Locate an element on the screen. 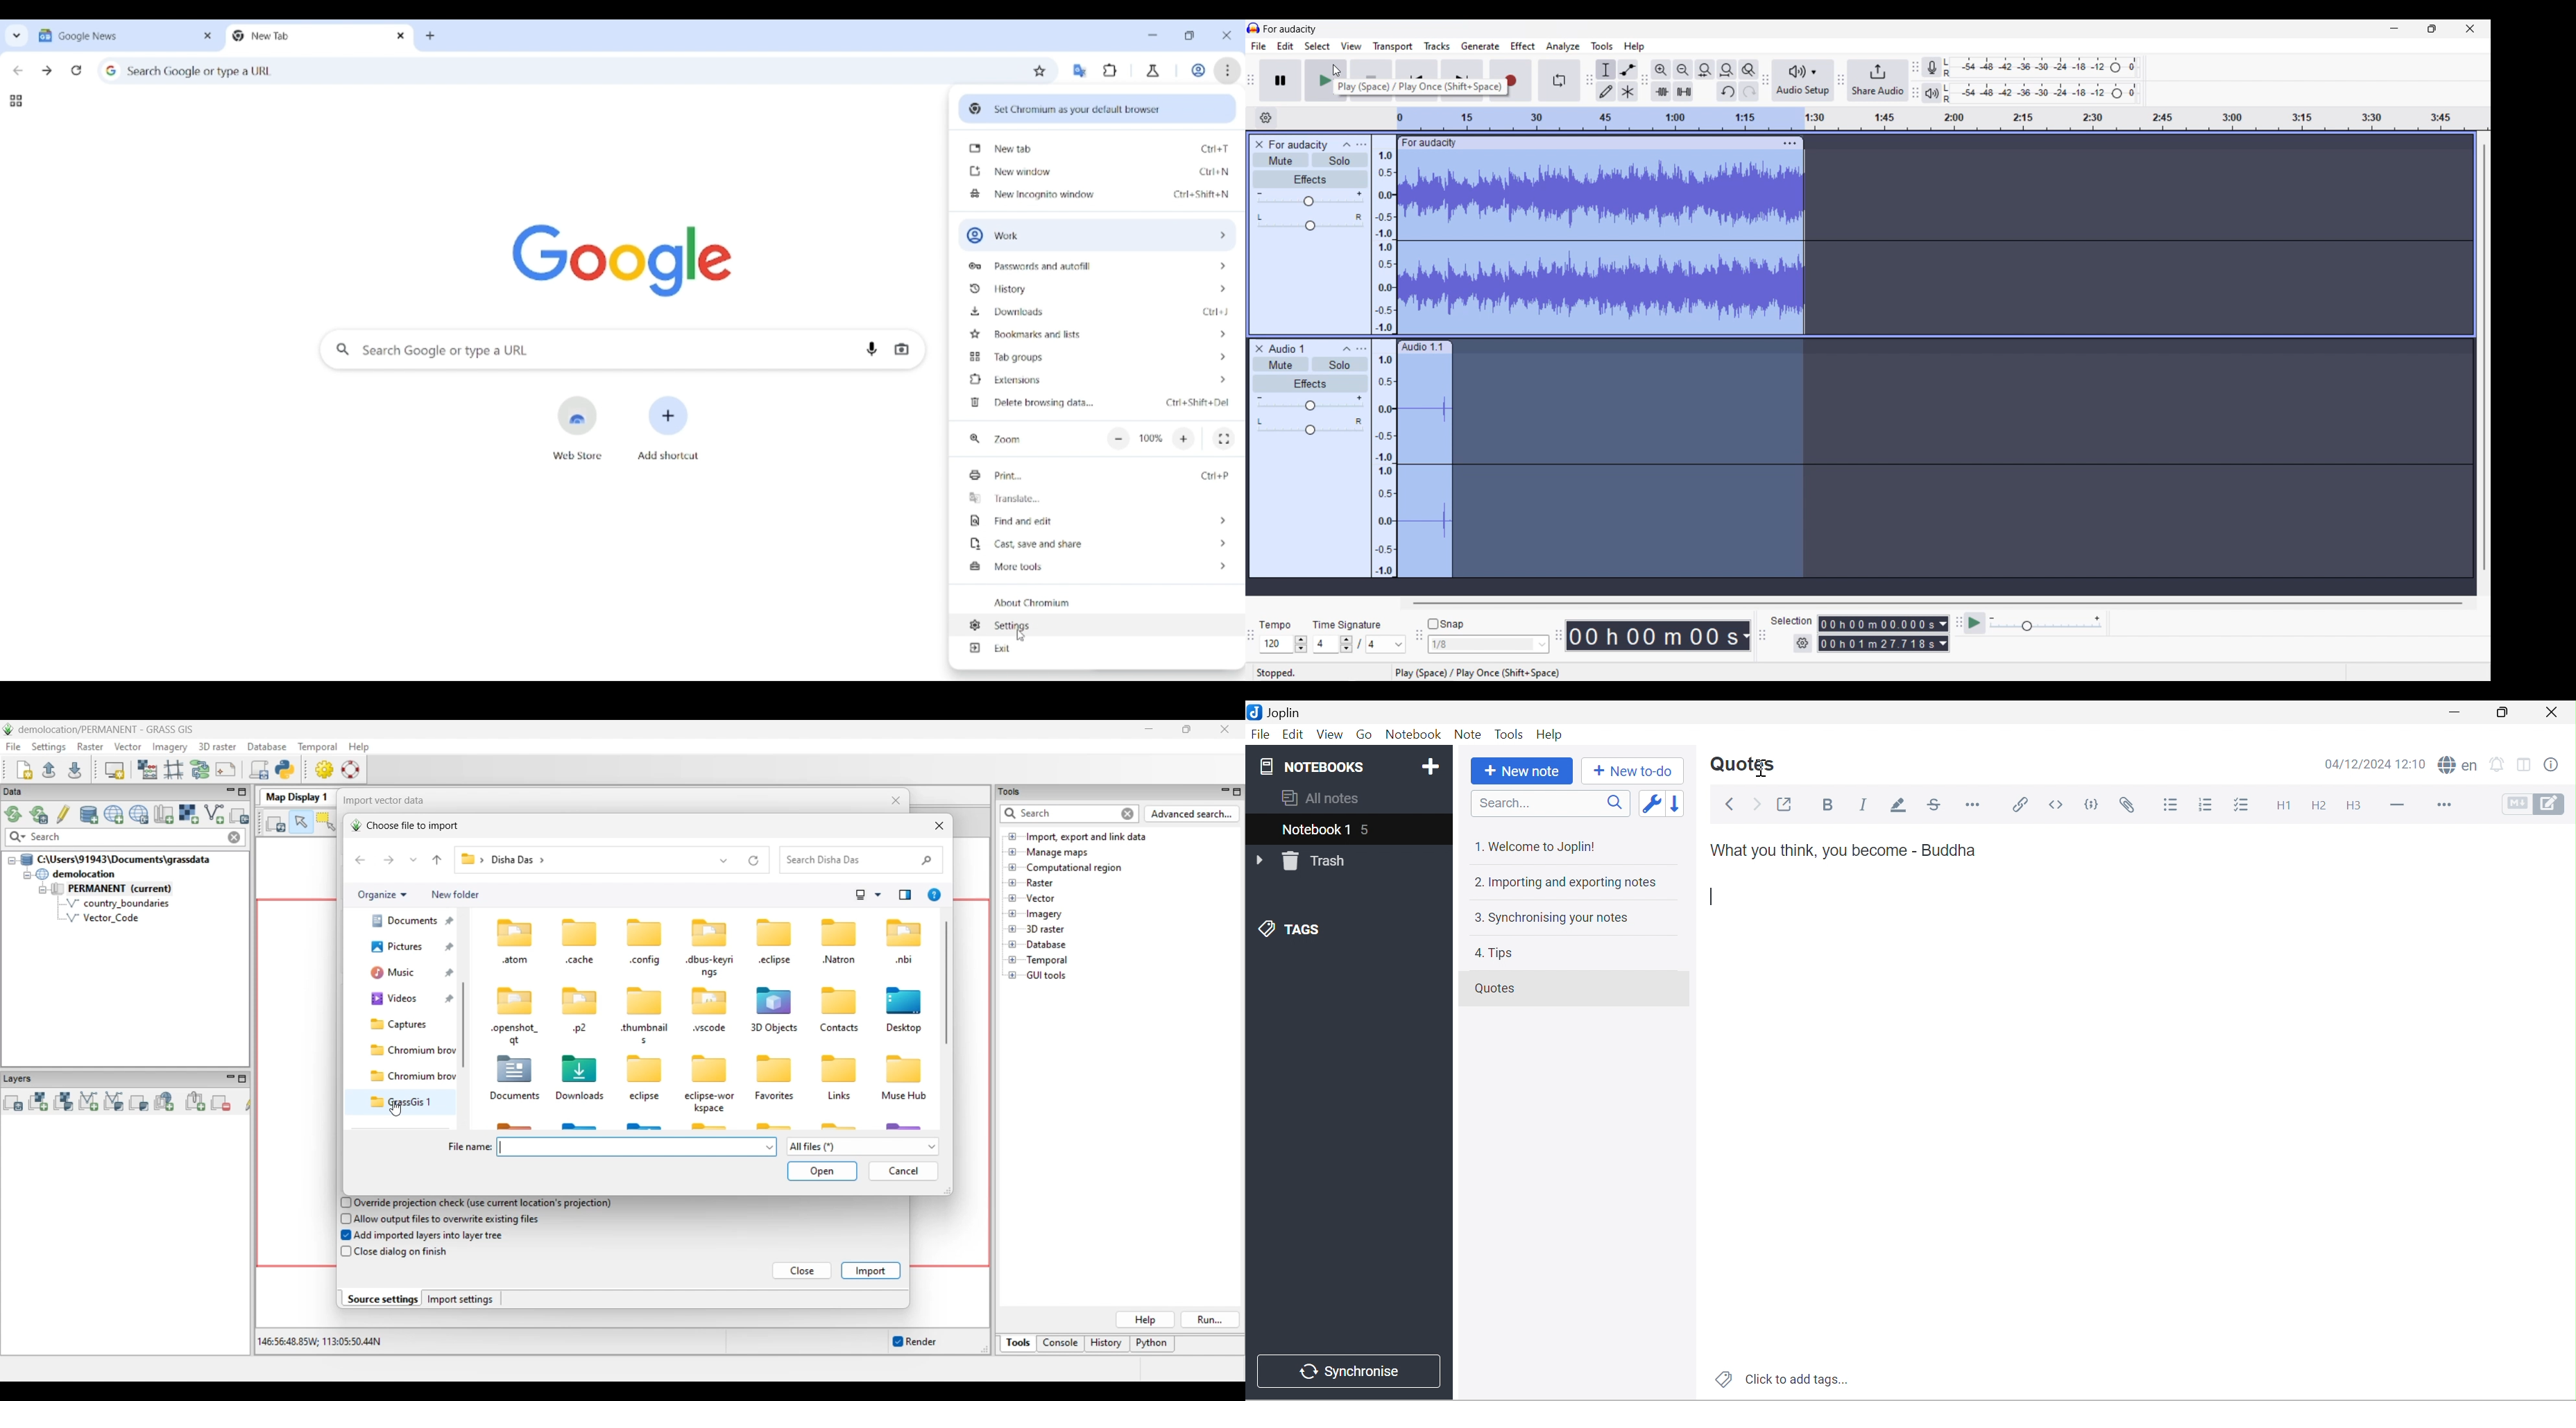 This screenshot has height=1428, width=2576. Forward is located at coordinates (1757, 805).